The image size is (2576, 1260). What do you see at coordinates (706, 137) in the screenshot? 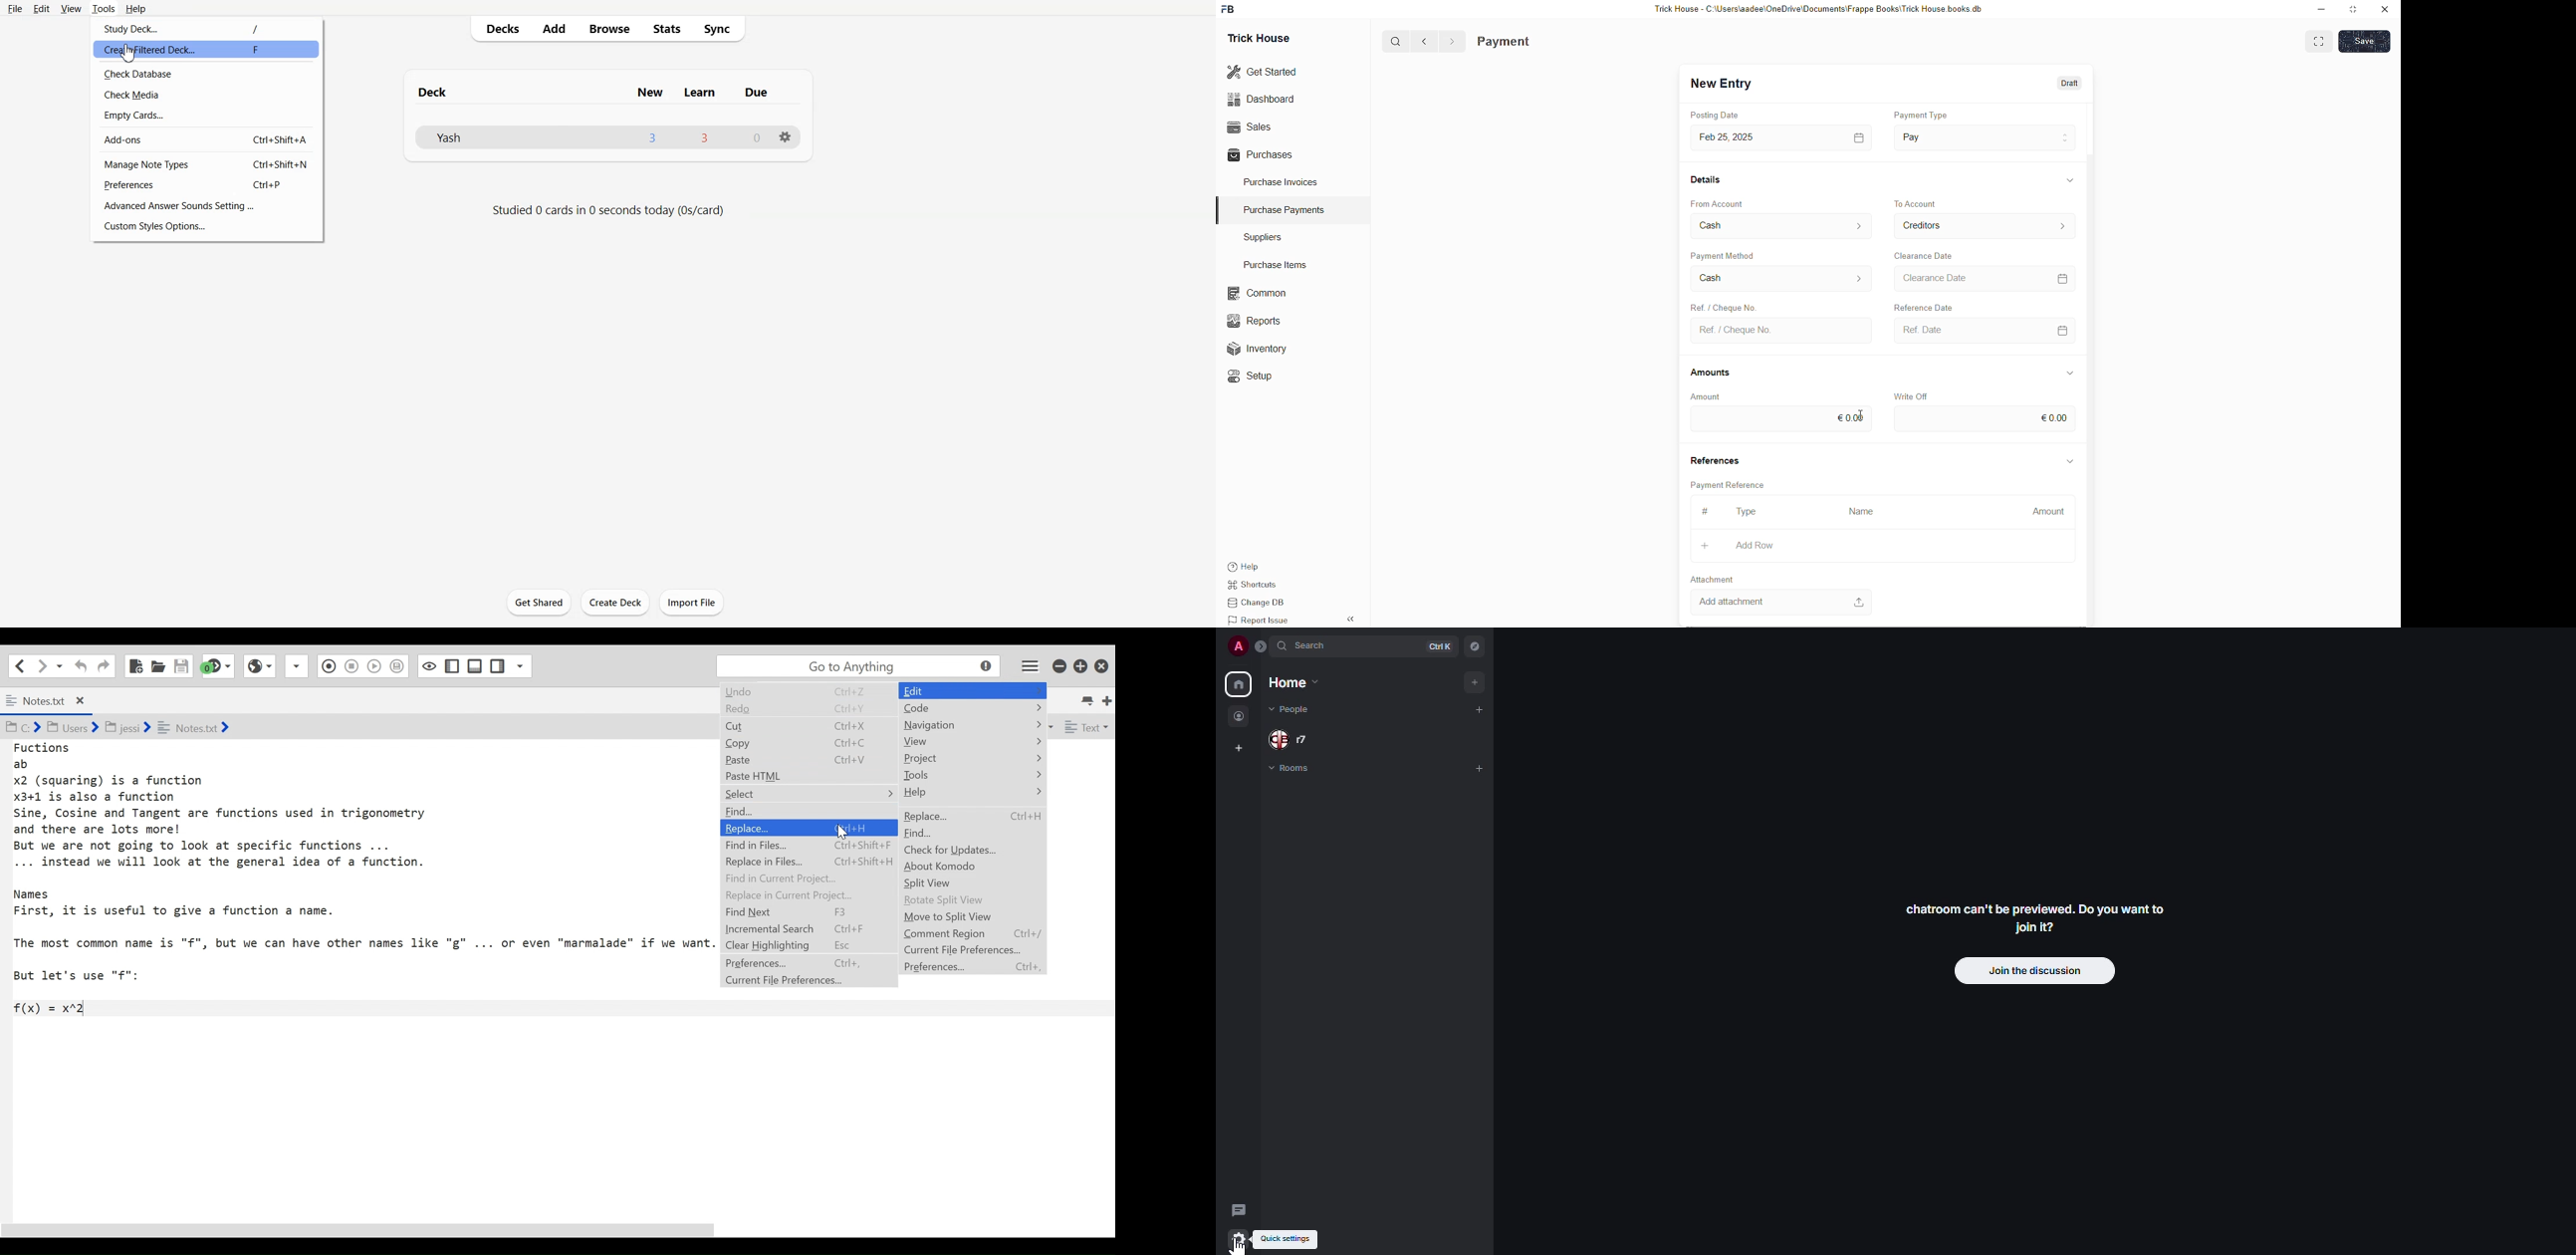
I see `3` at bounding box center [706, 137].